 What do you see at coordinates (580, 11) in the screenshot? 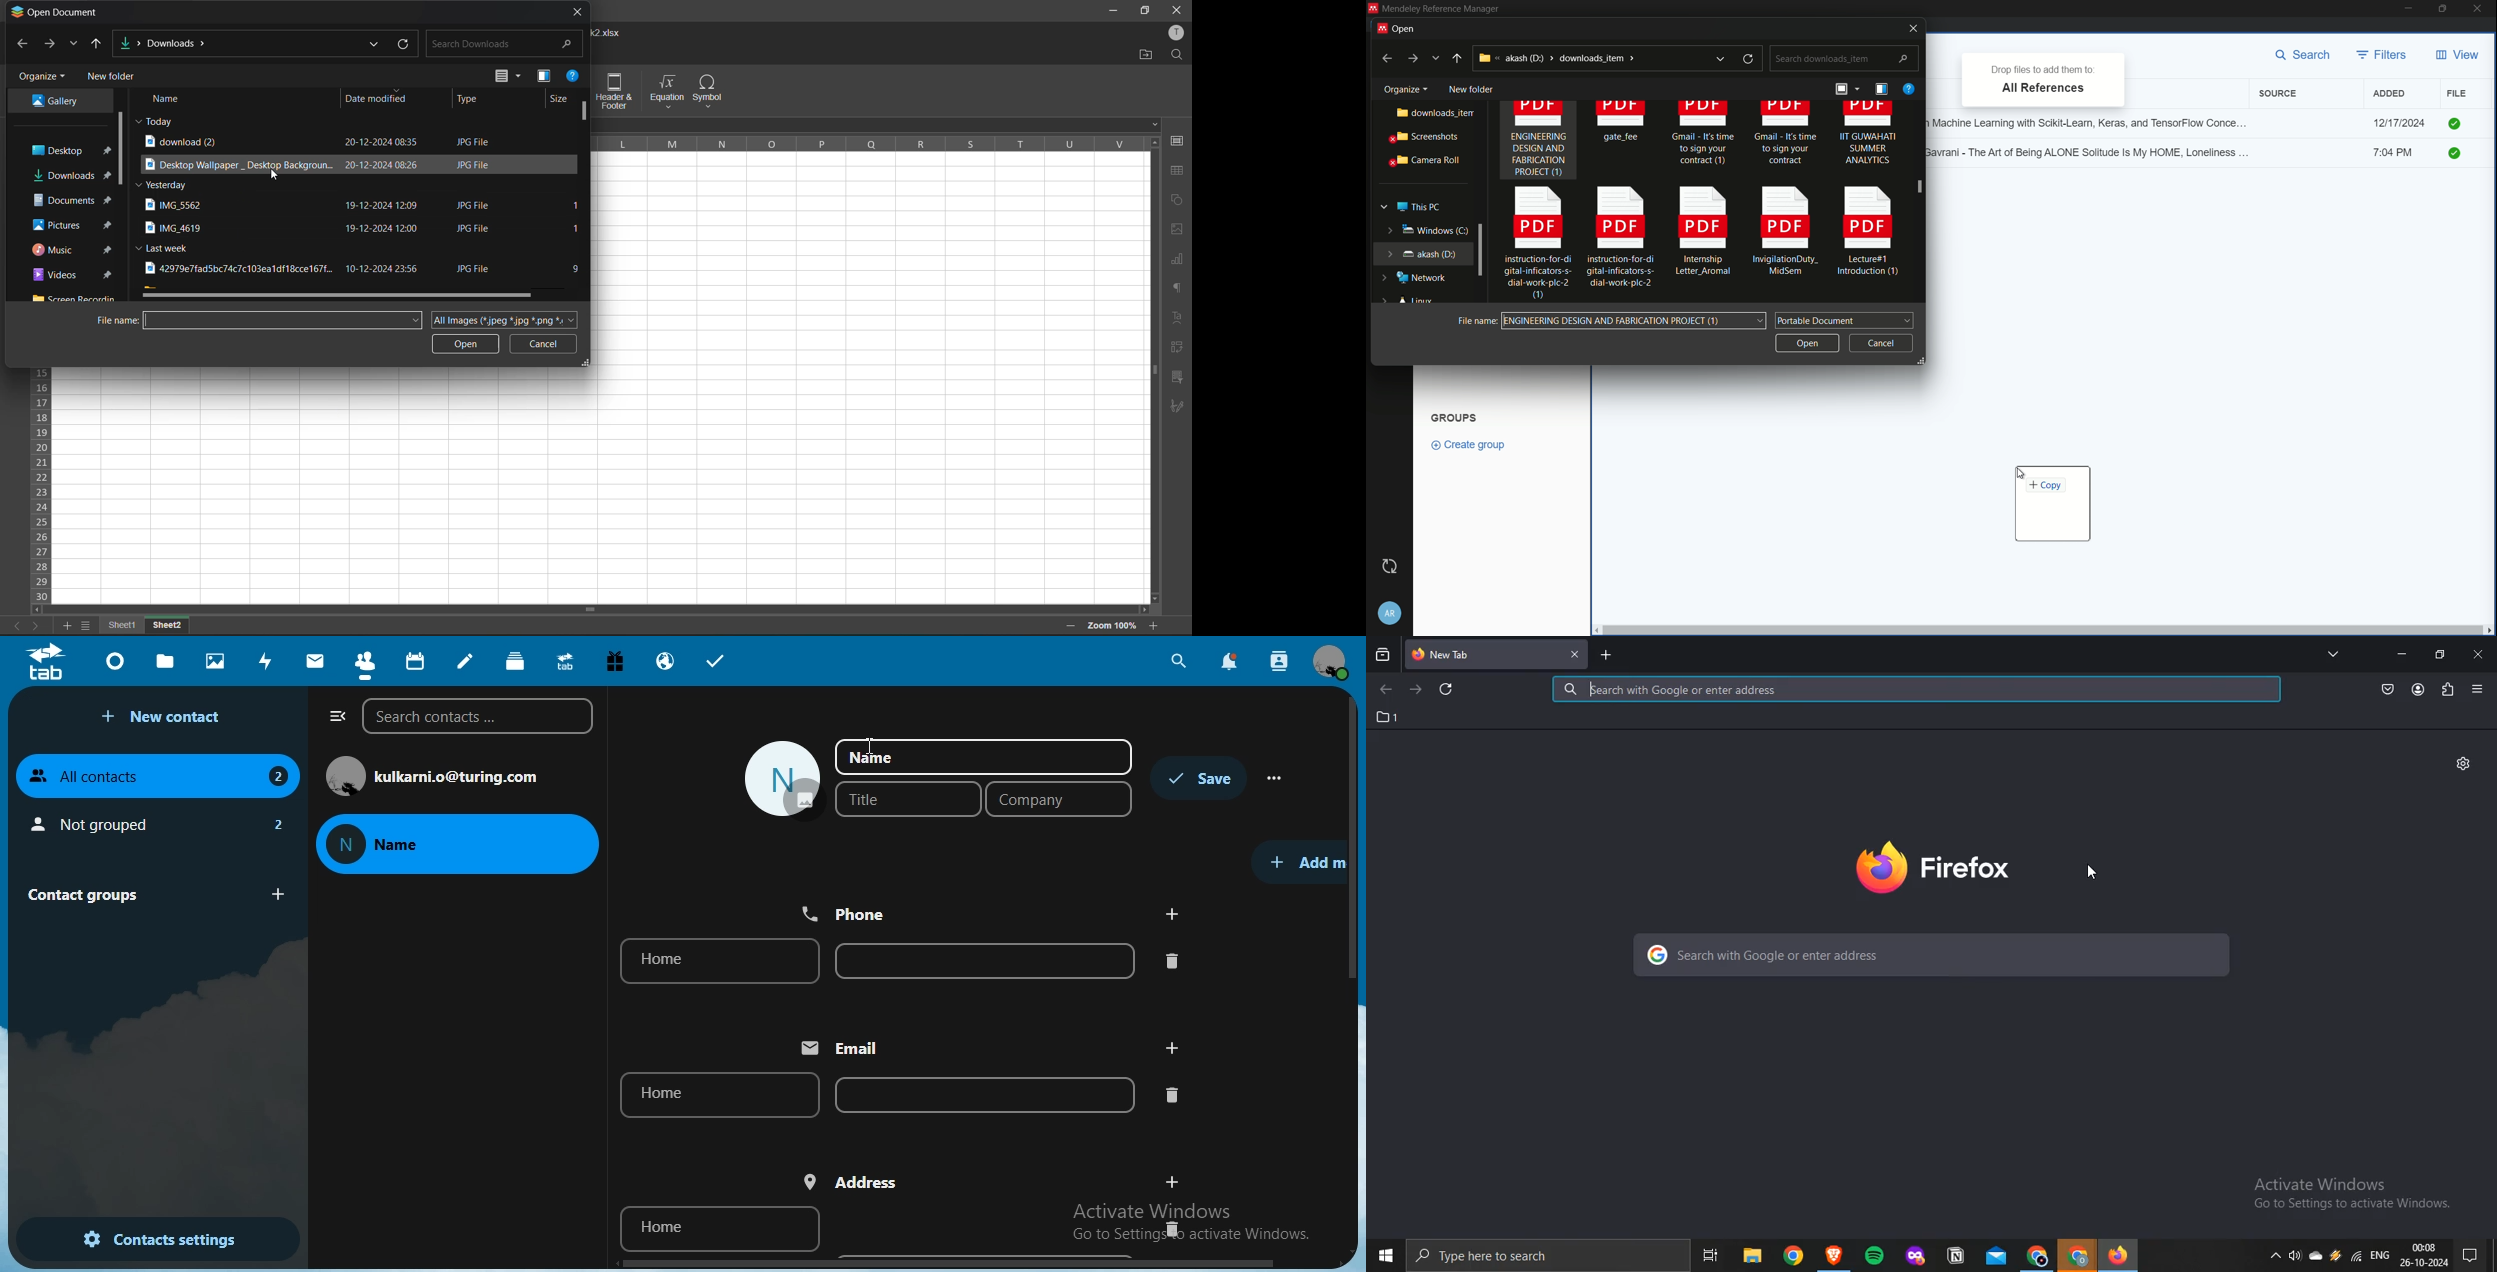
I see `close tab` at bounding box center [580, 11].